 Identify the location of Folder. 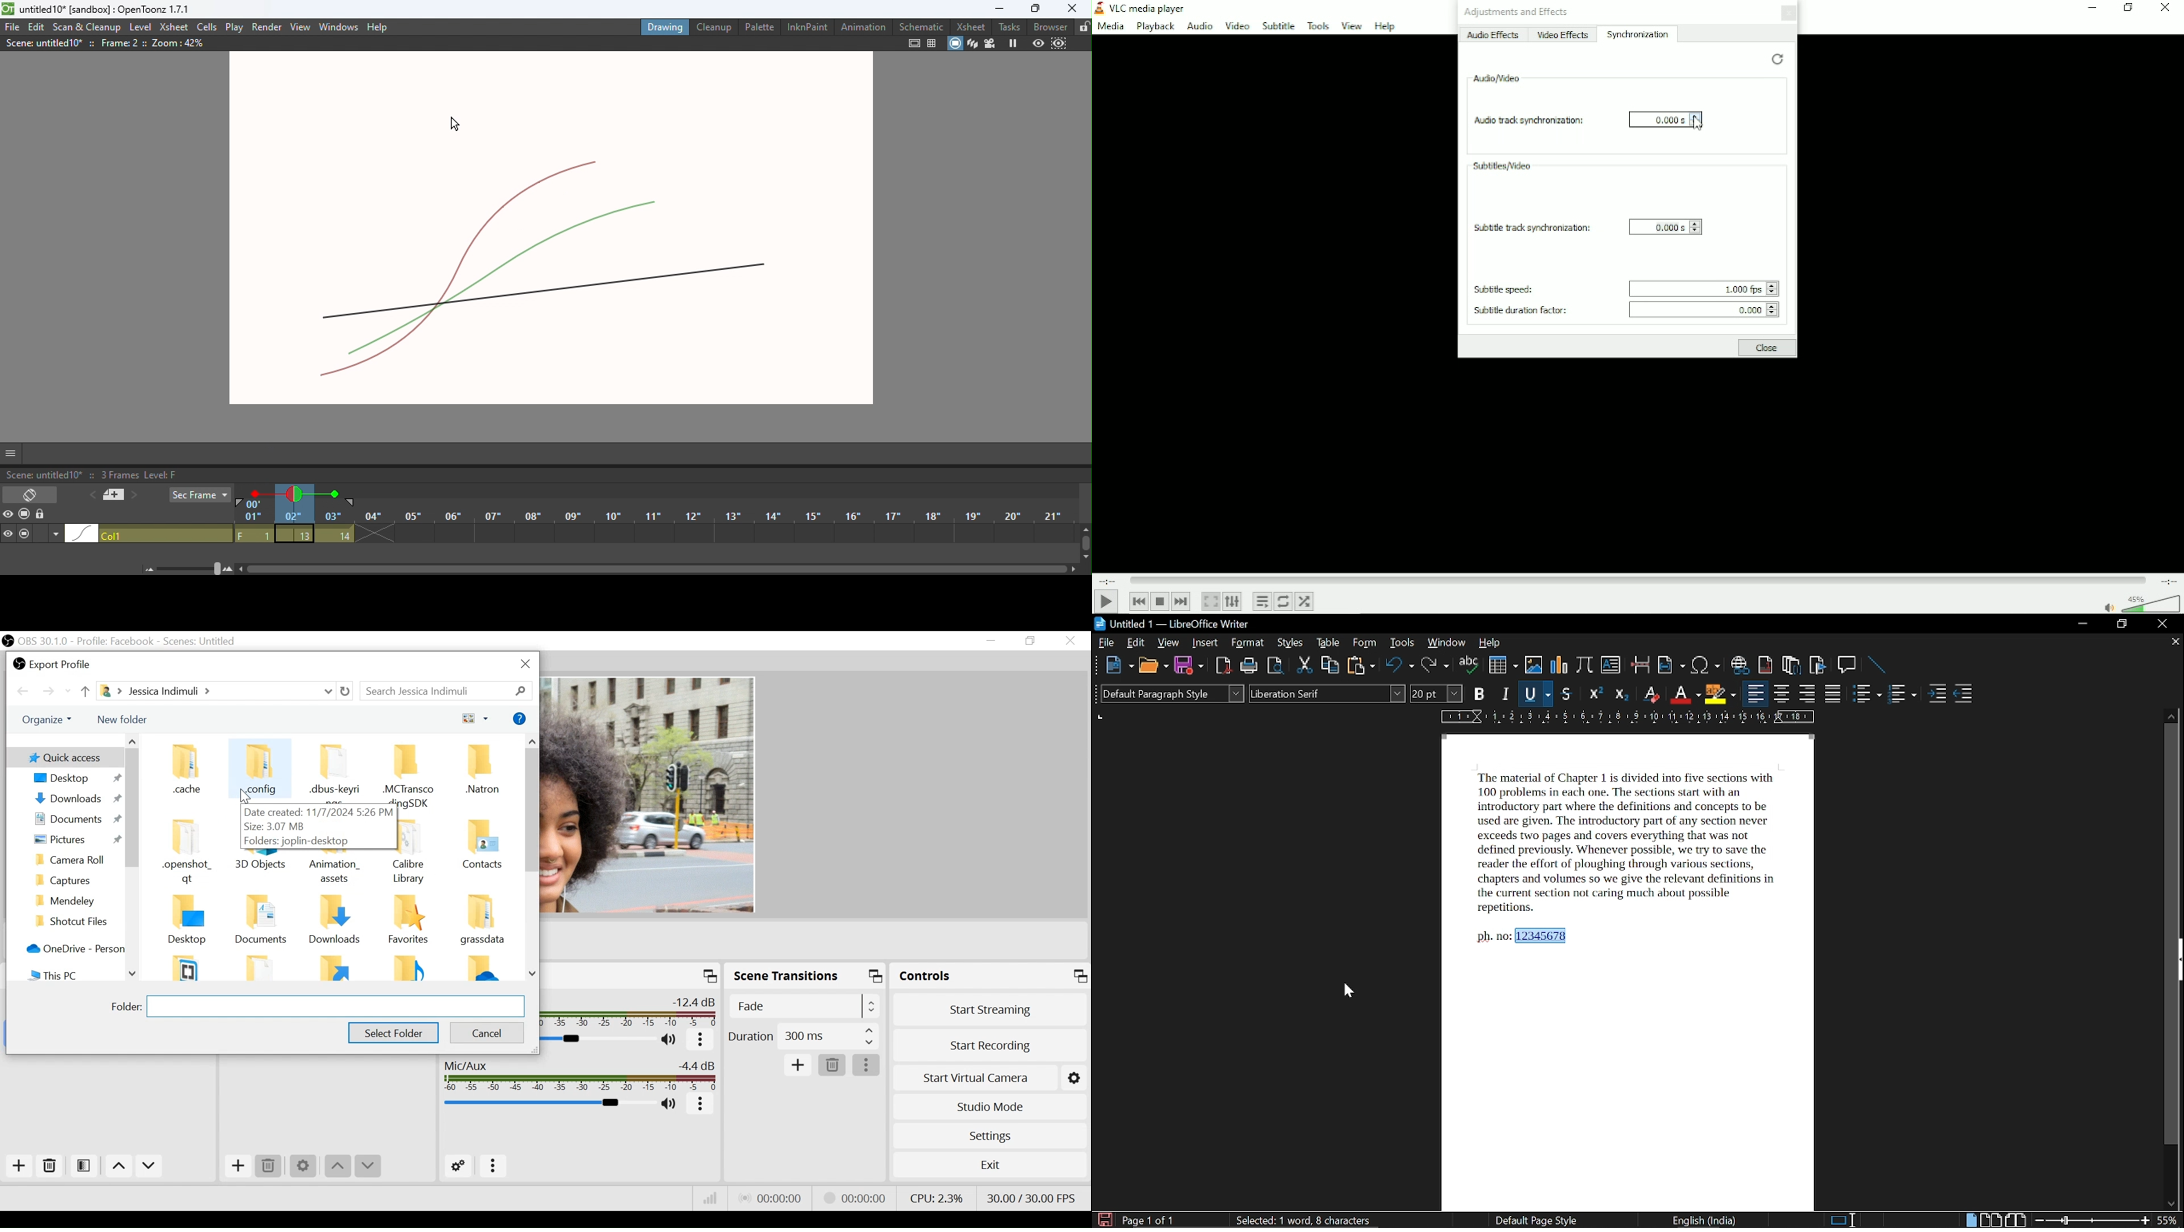
(265, 923).